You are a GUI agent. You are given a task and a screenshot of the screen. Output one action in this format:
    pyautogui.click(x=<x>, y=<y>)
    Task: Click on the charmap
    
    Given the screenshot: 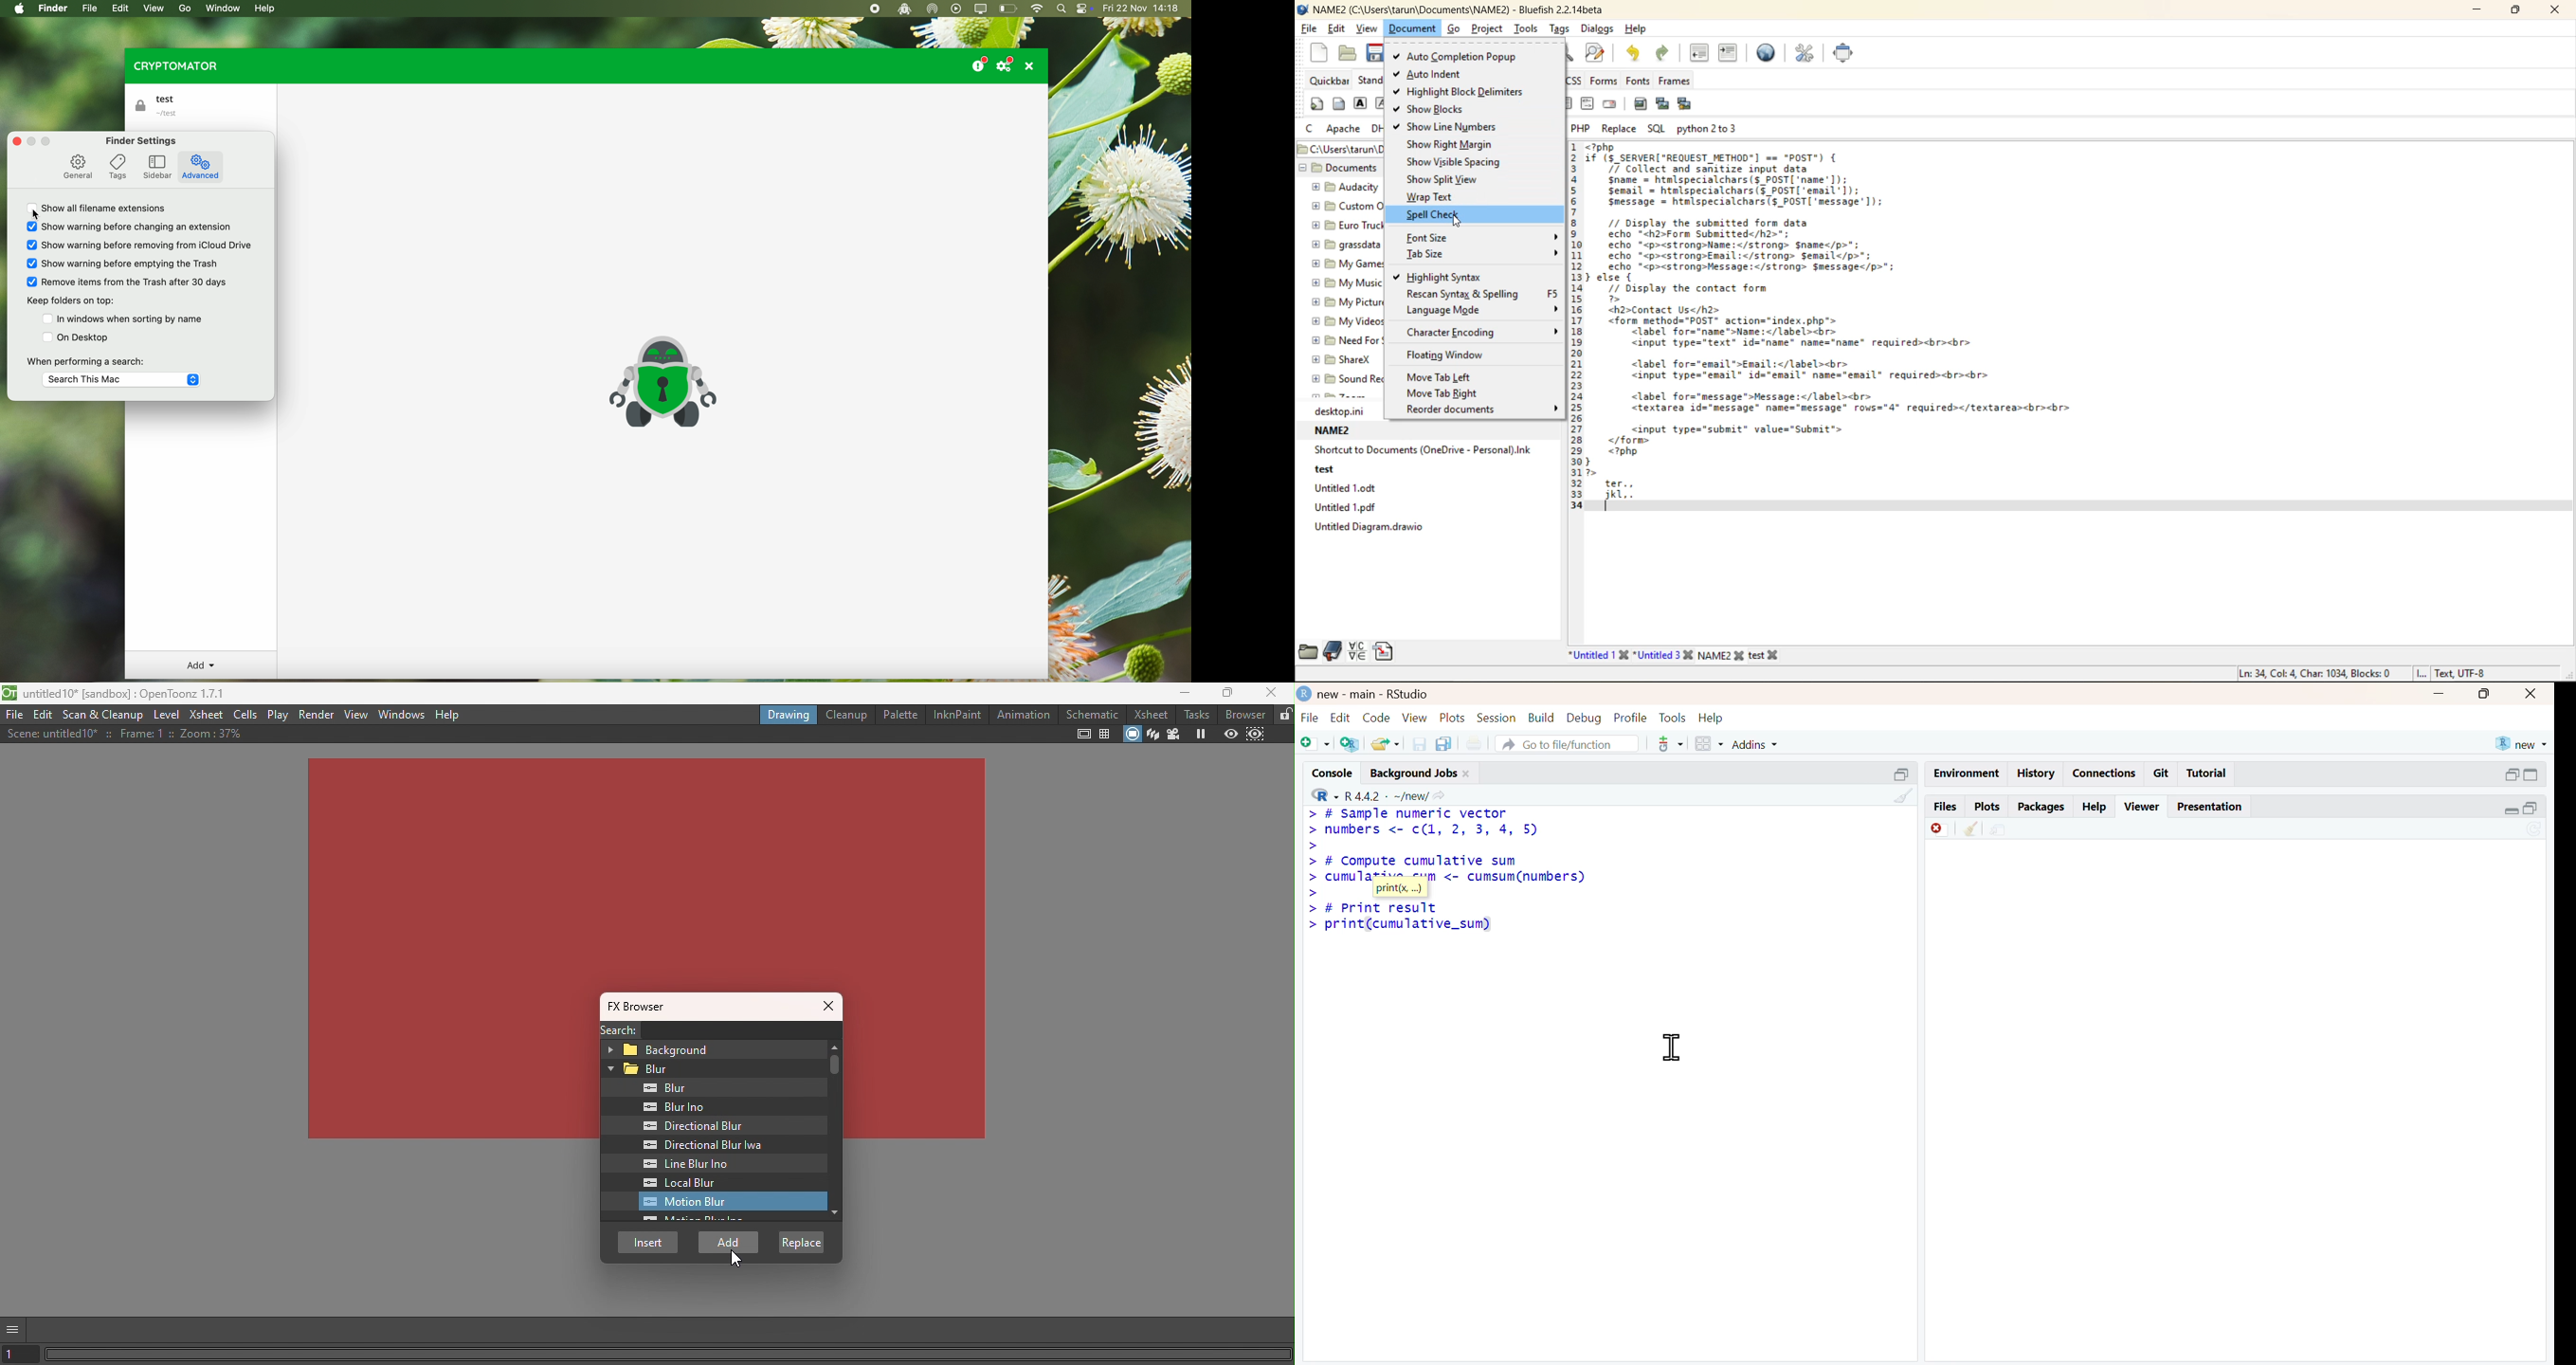 What is the action you would take?
    pyautogui.click(x=1361, y=652)
    